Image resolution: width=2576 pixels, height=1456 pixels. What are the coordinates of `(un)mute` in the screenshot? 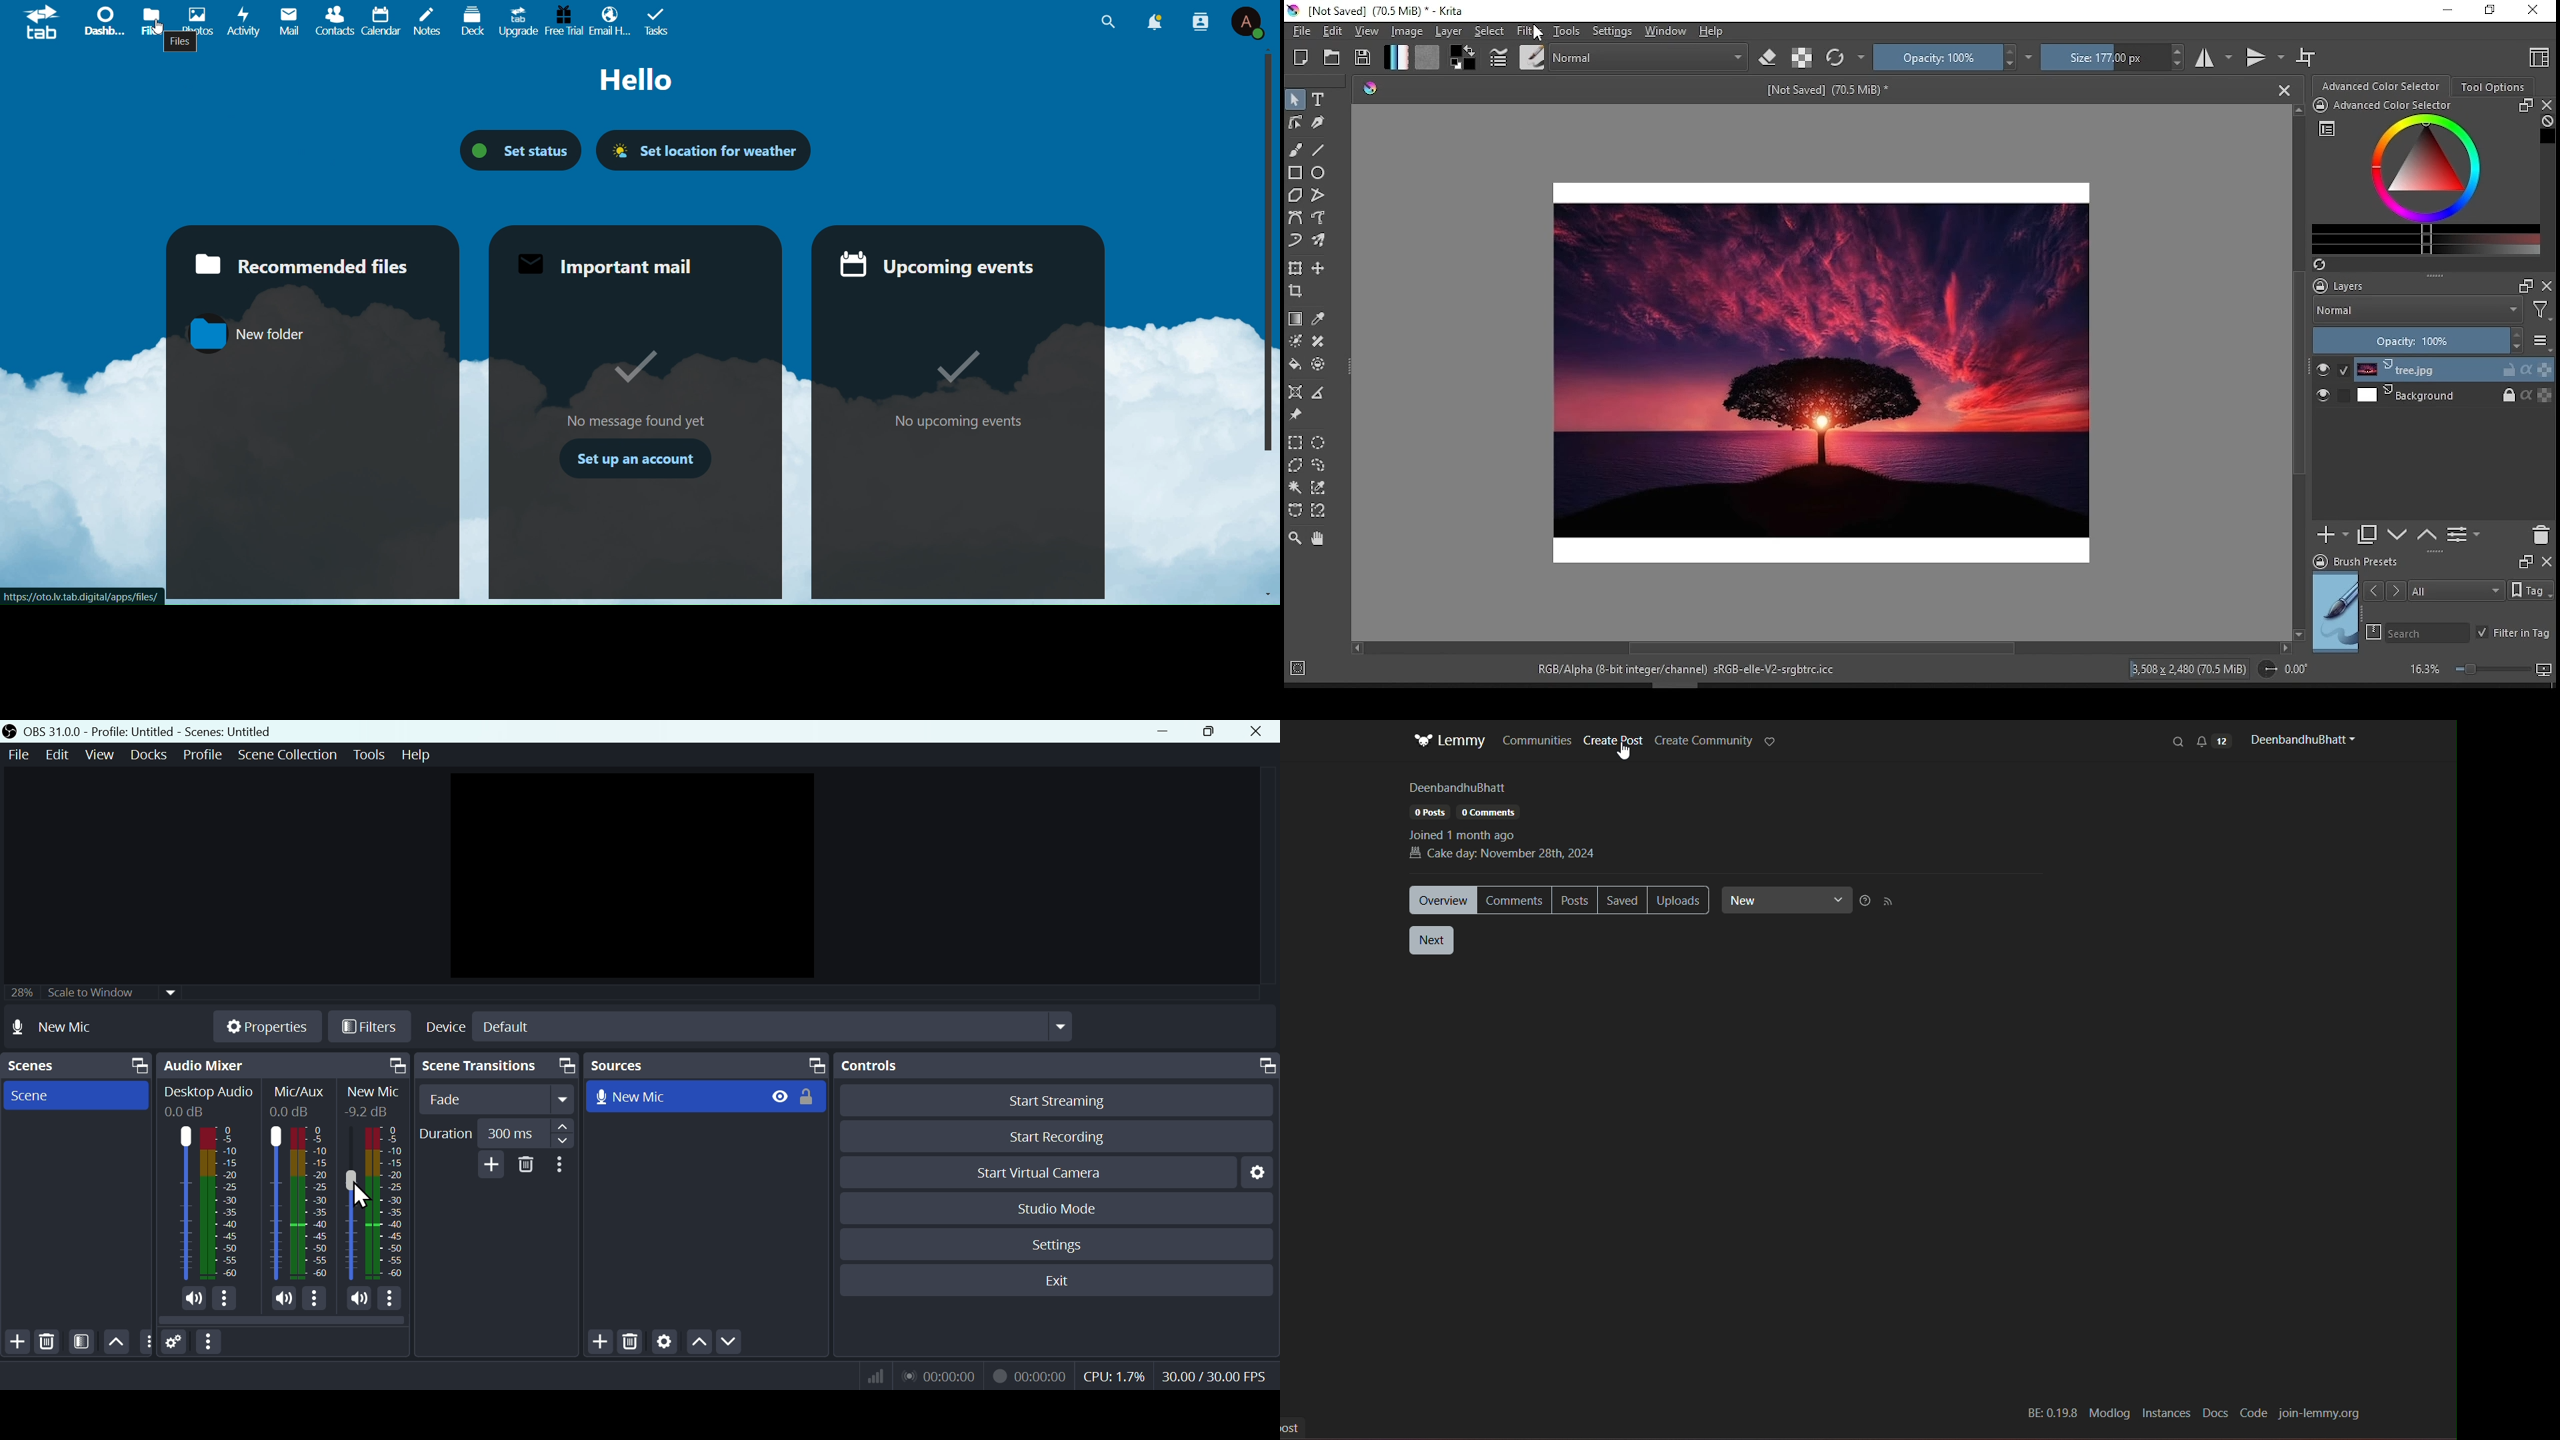 It's located at (357, 1299).